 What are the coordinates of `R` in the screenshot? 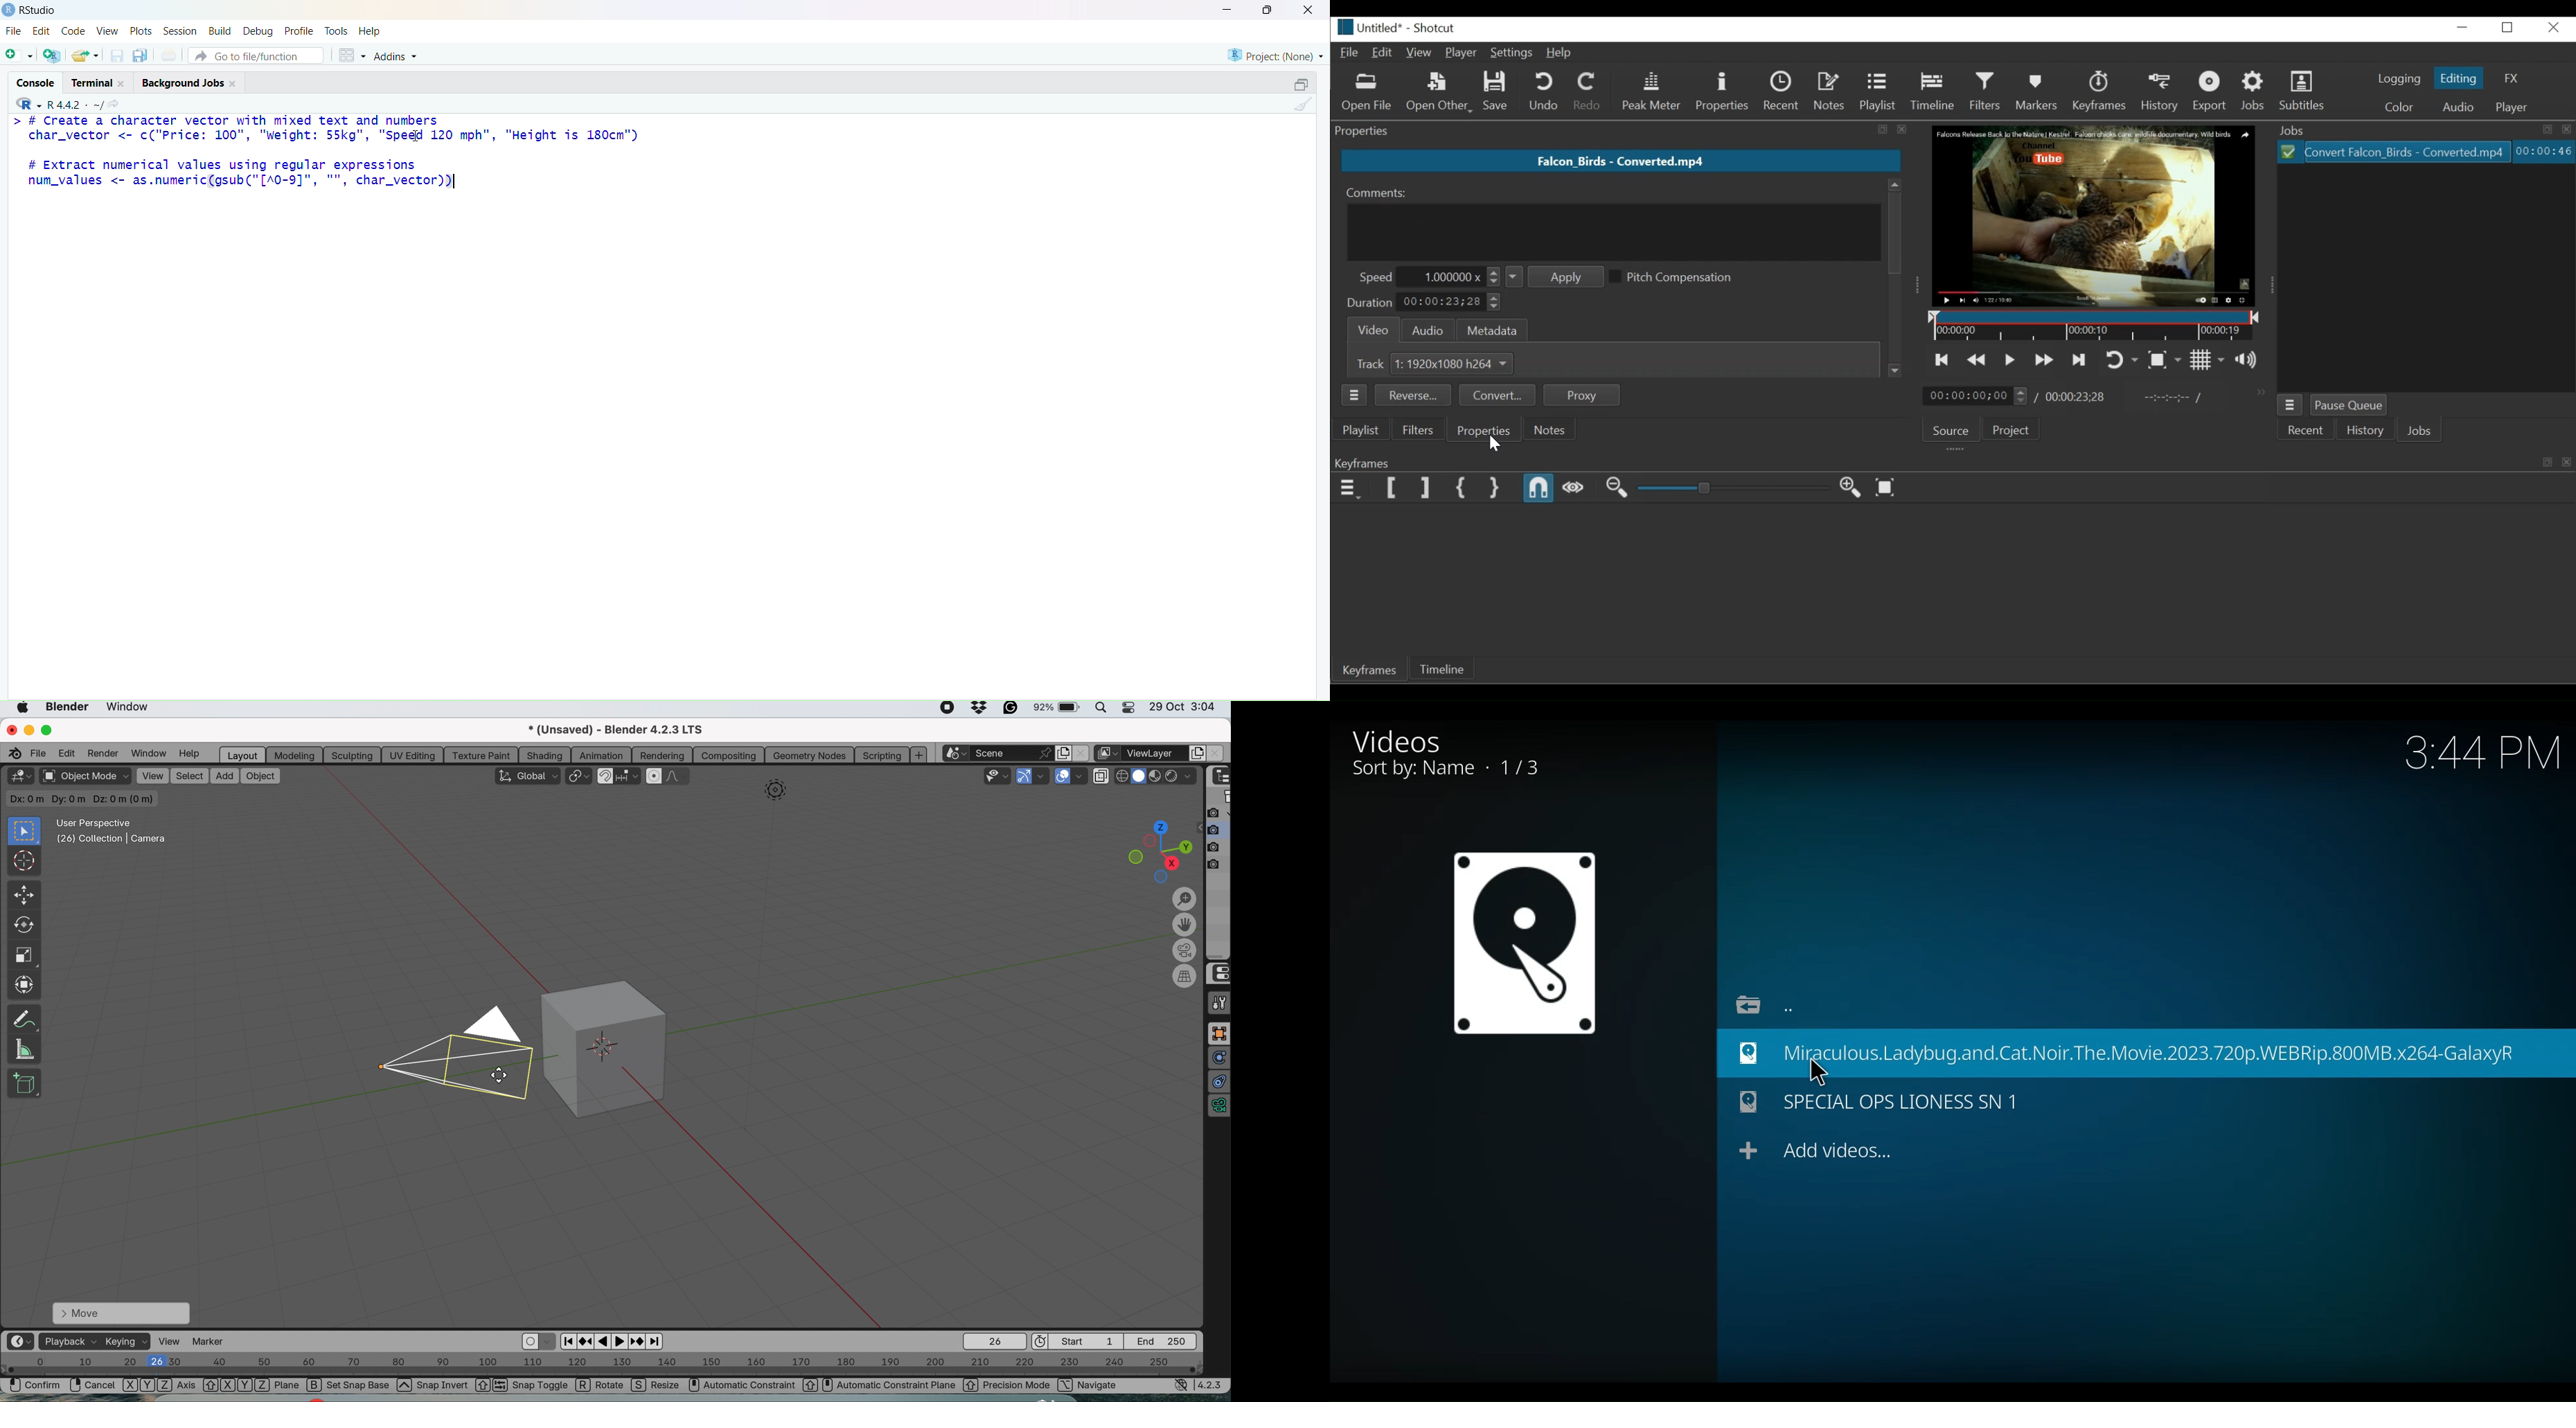 It's located at (28, 104).